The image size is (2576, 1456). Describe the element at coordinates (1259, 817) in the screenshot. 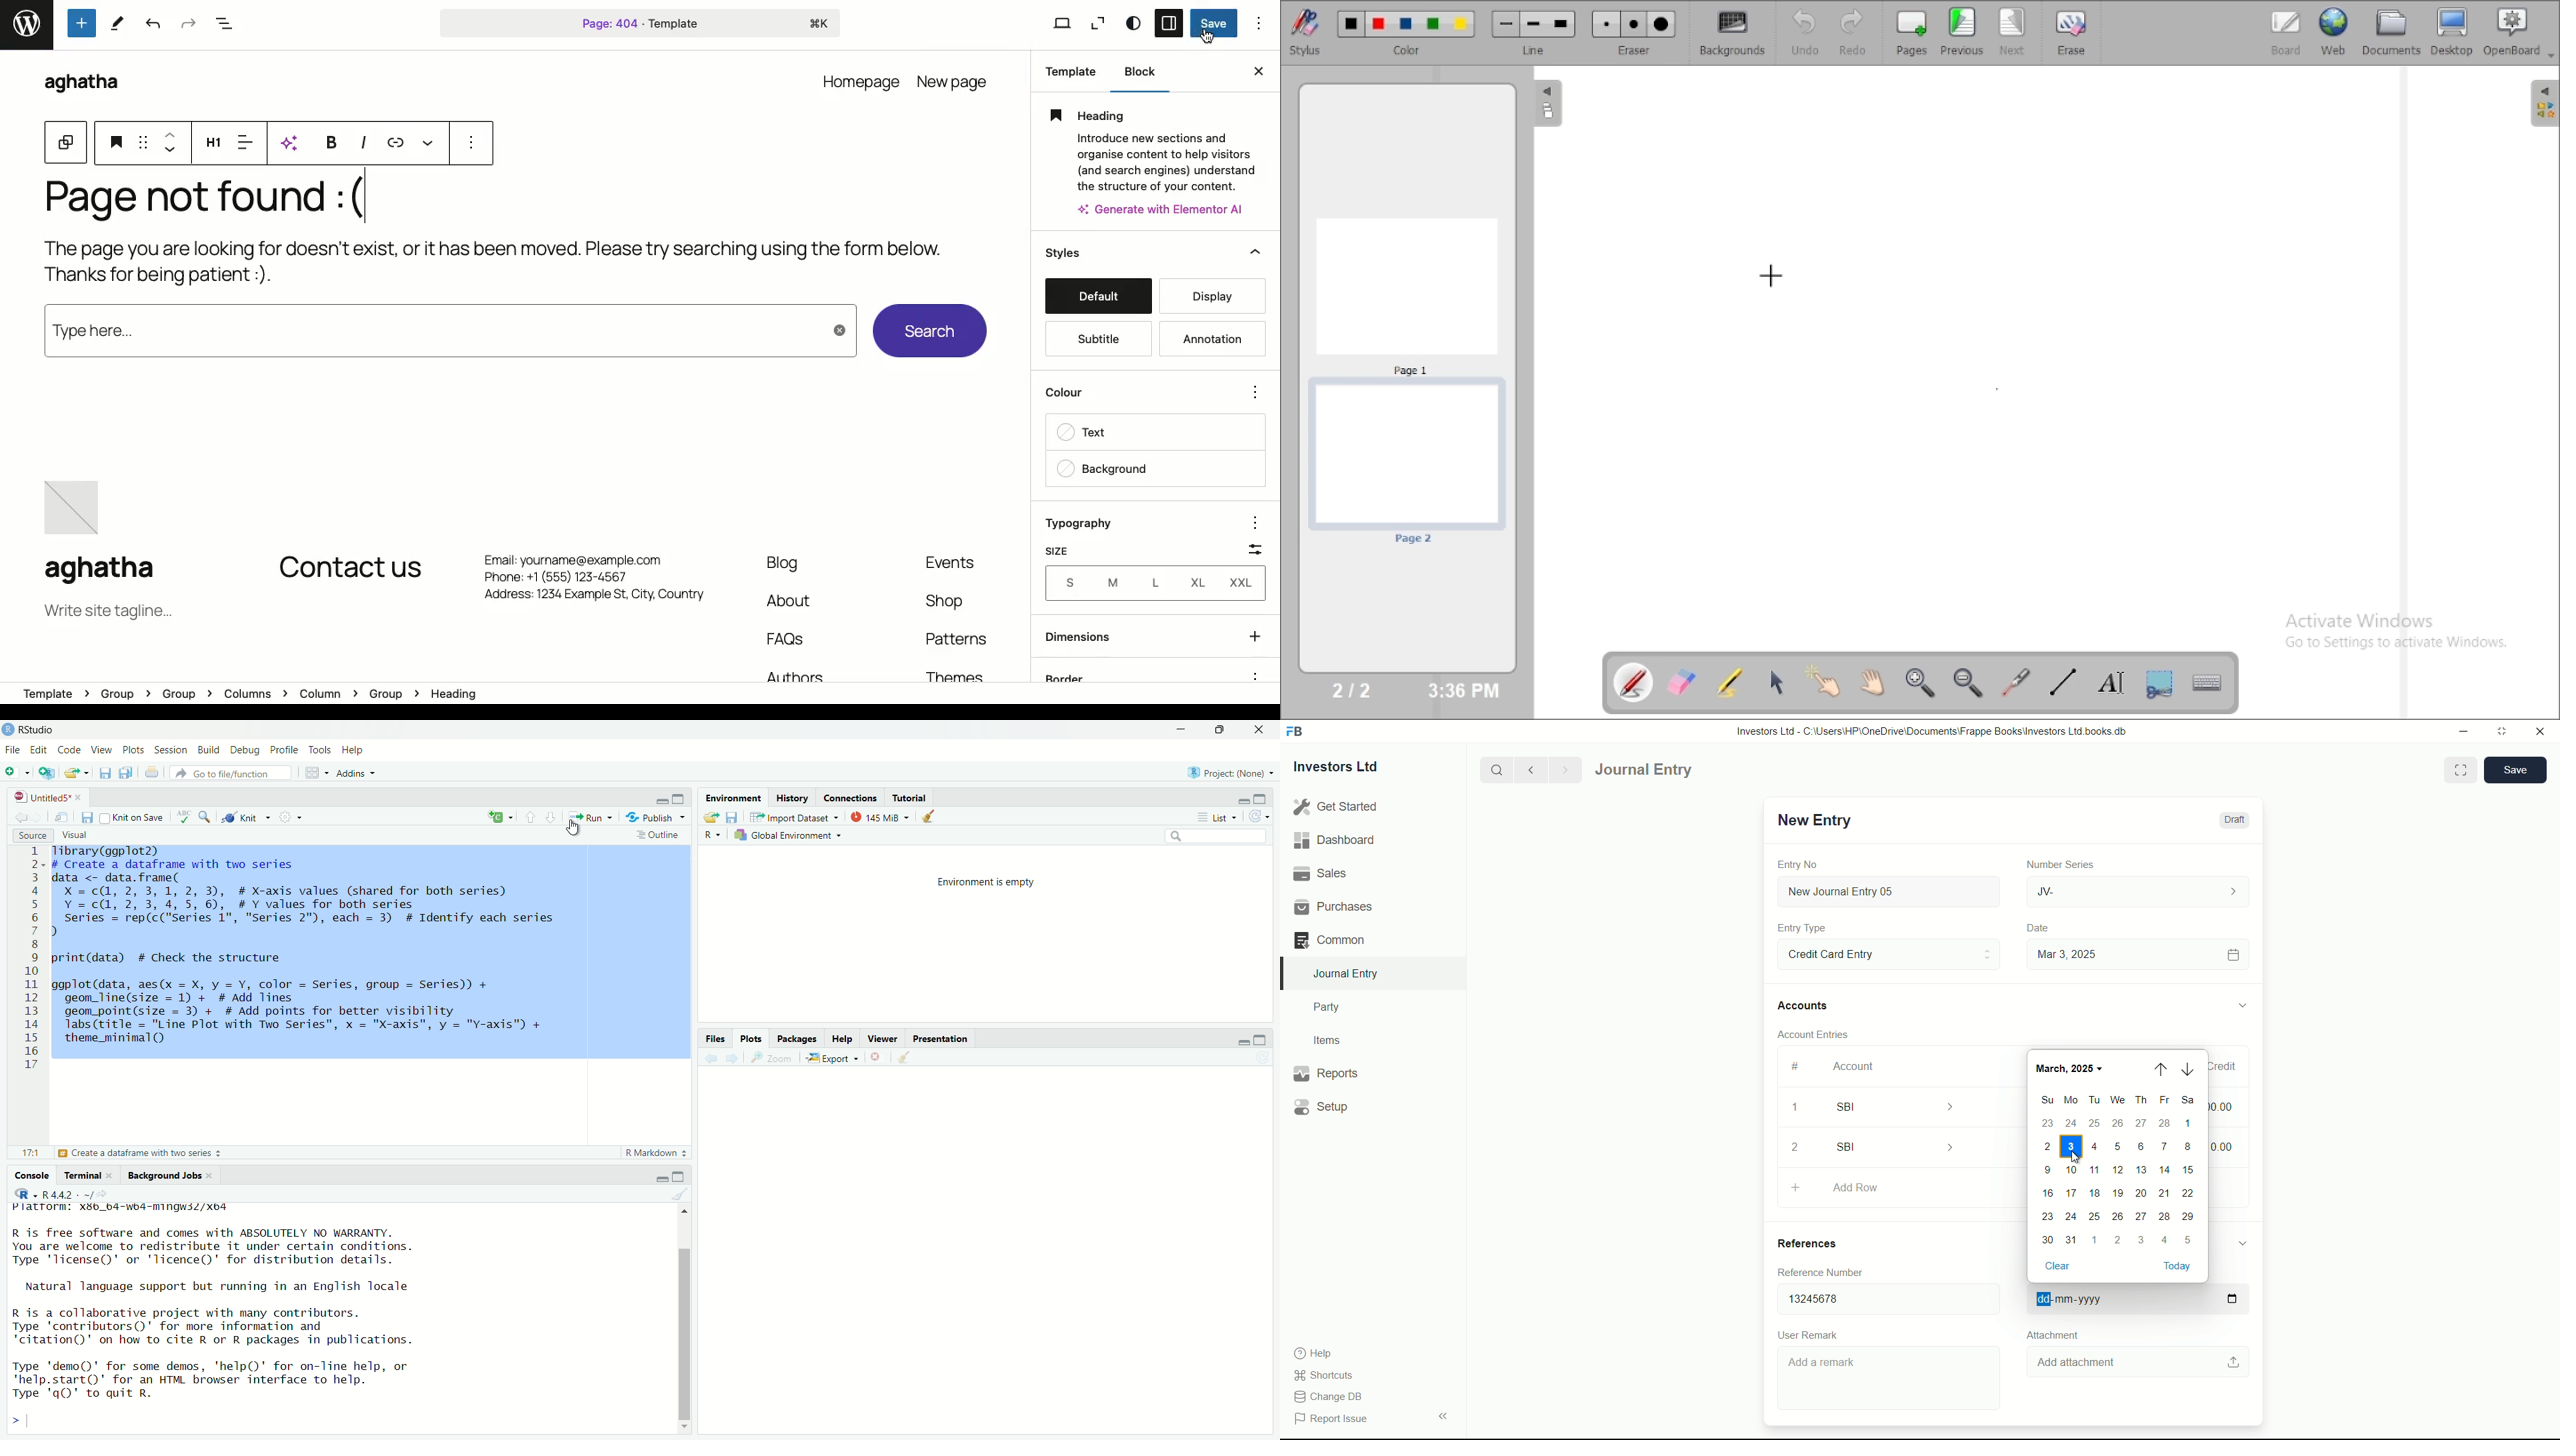

I see `Refresh the list of object in the Environment` at that location.